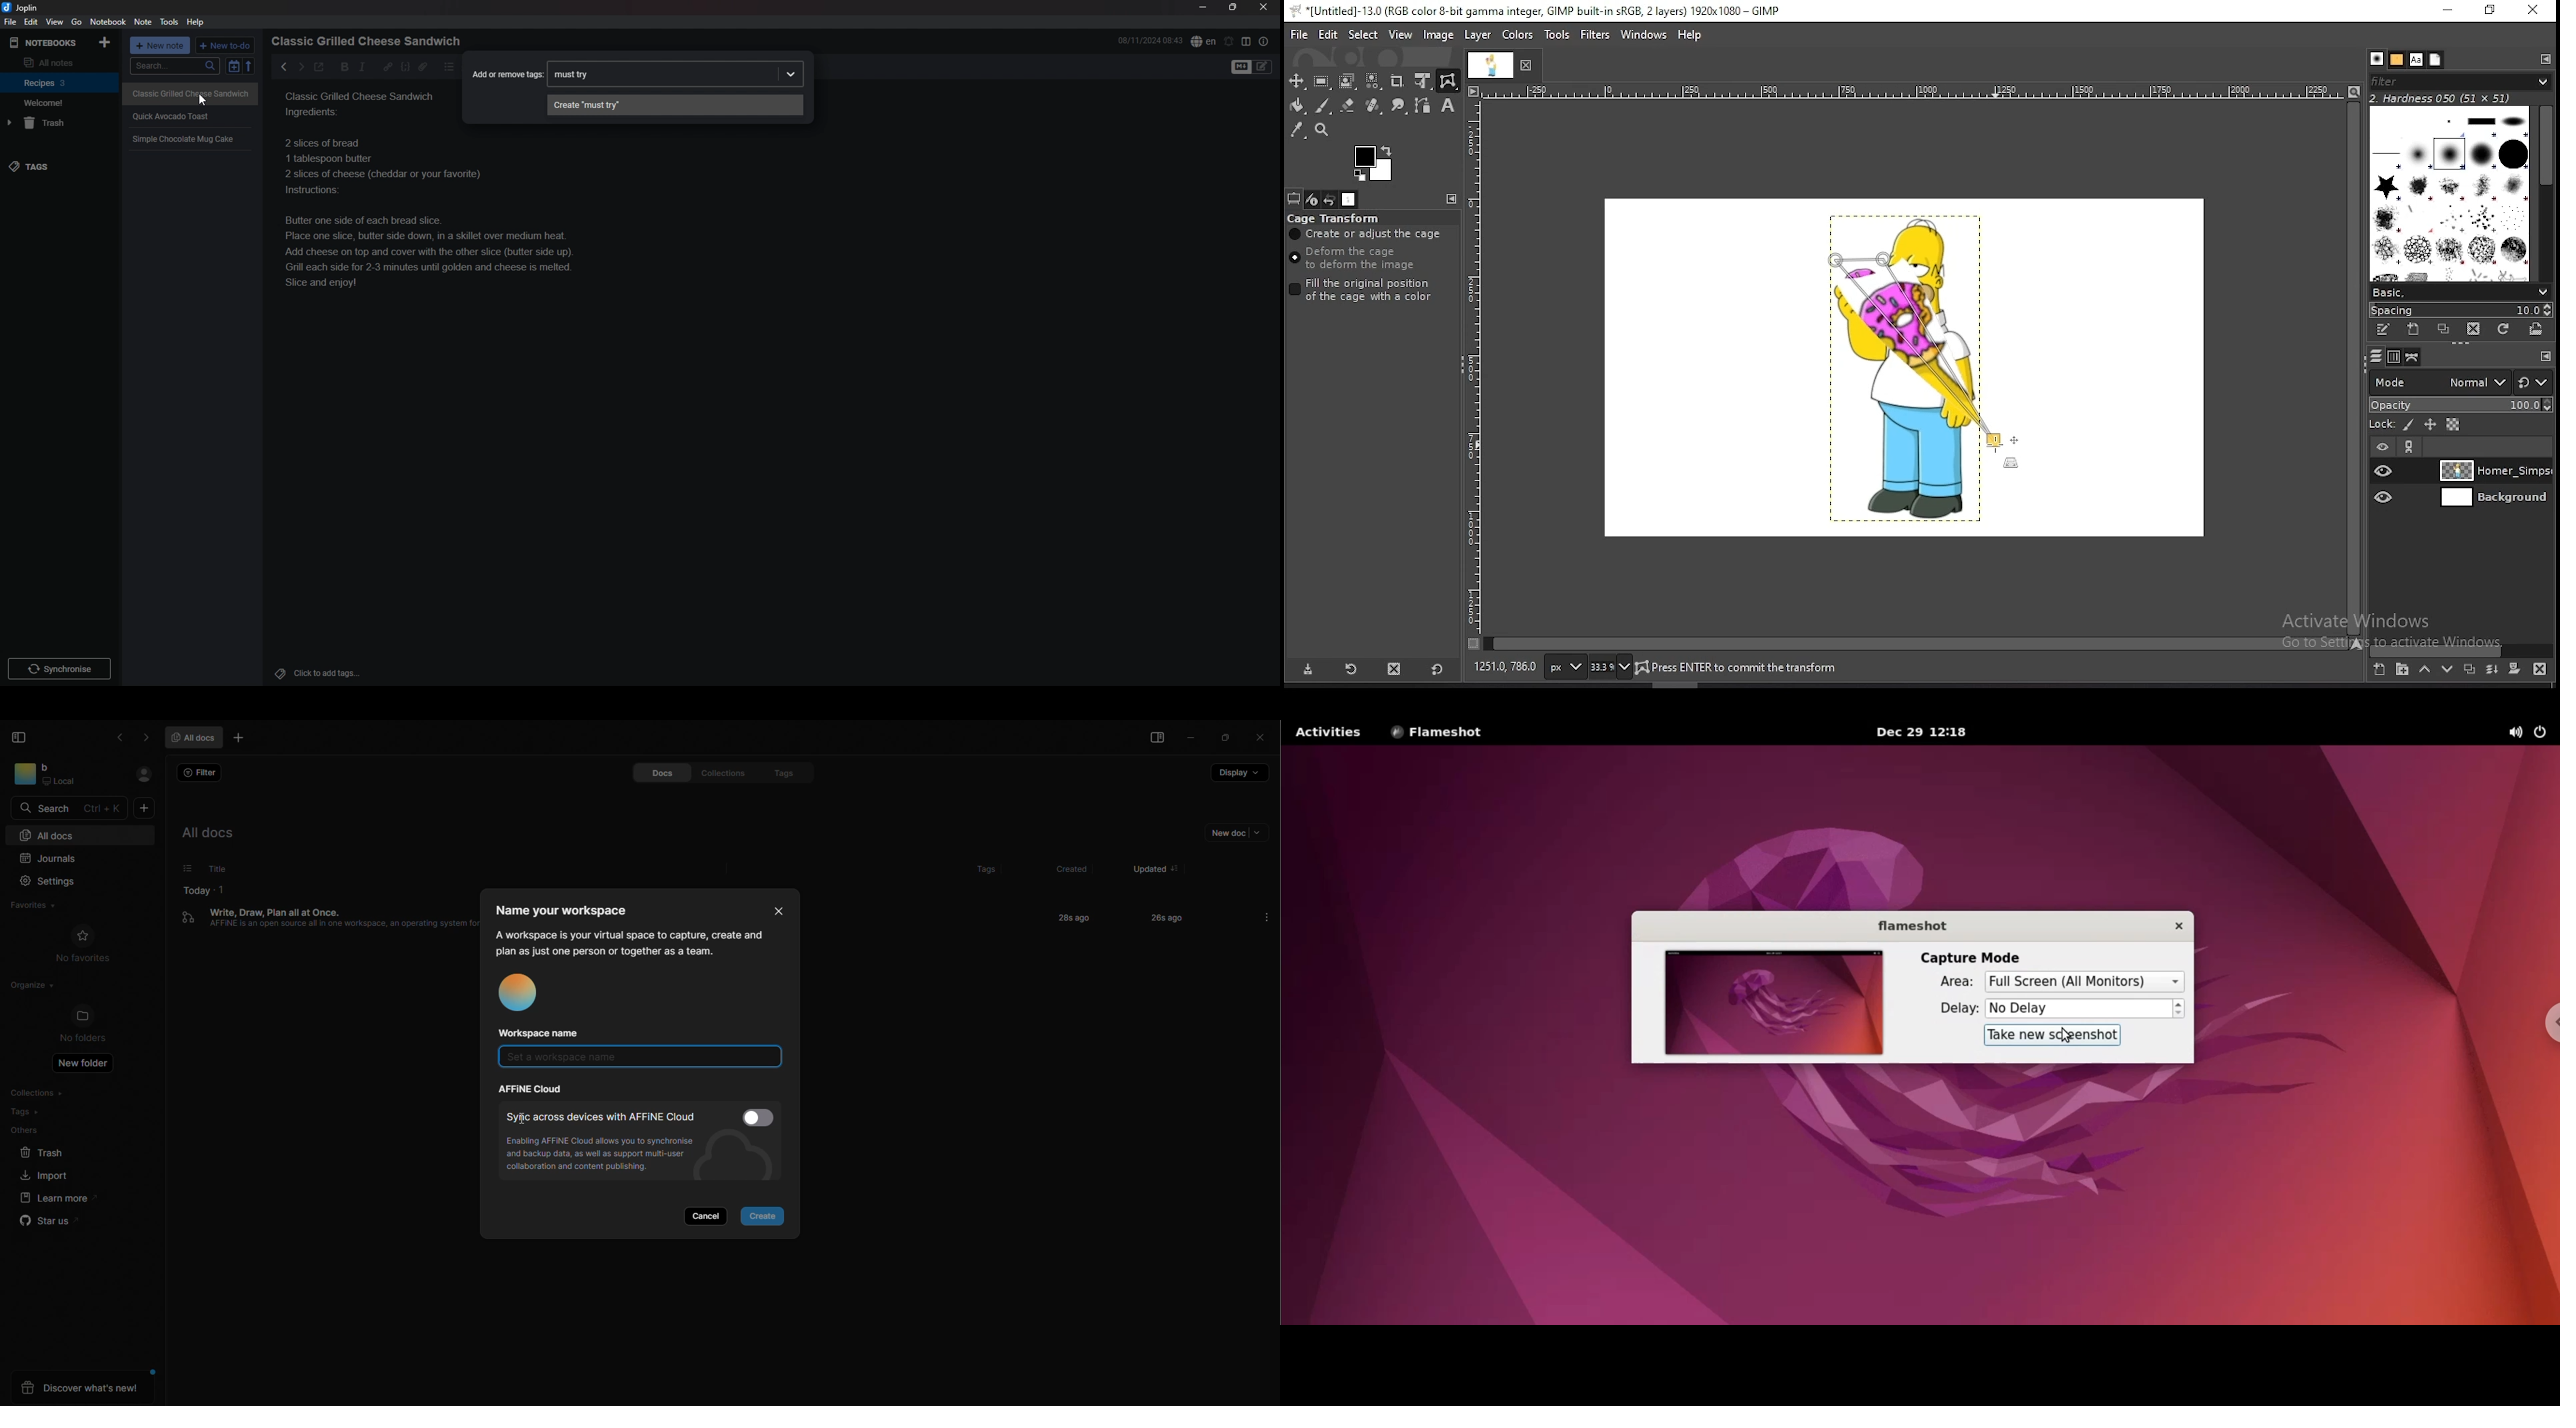 This screenshot has height=1428, width=2576. I want to click on help, so click(1690, 35).